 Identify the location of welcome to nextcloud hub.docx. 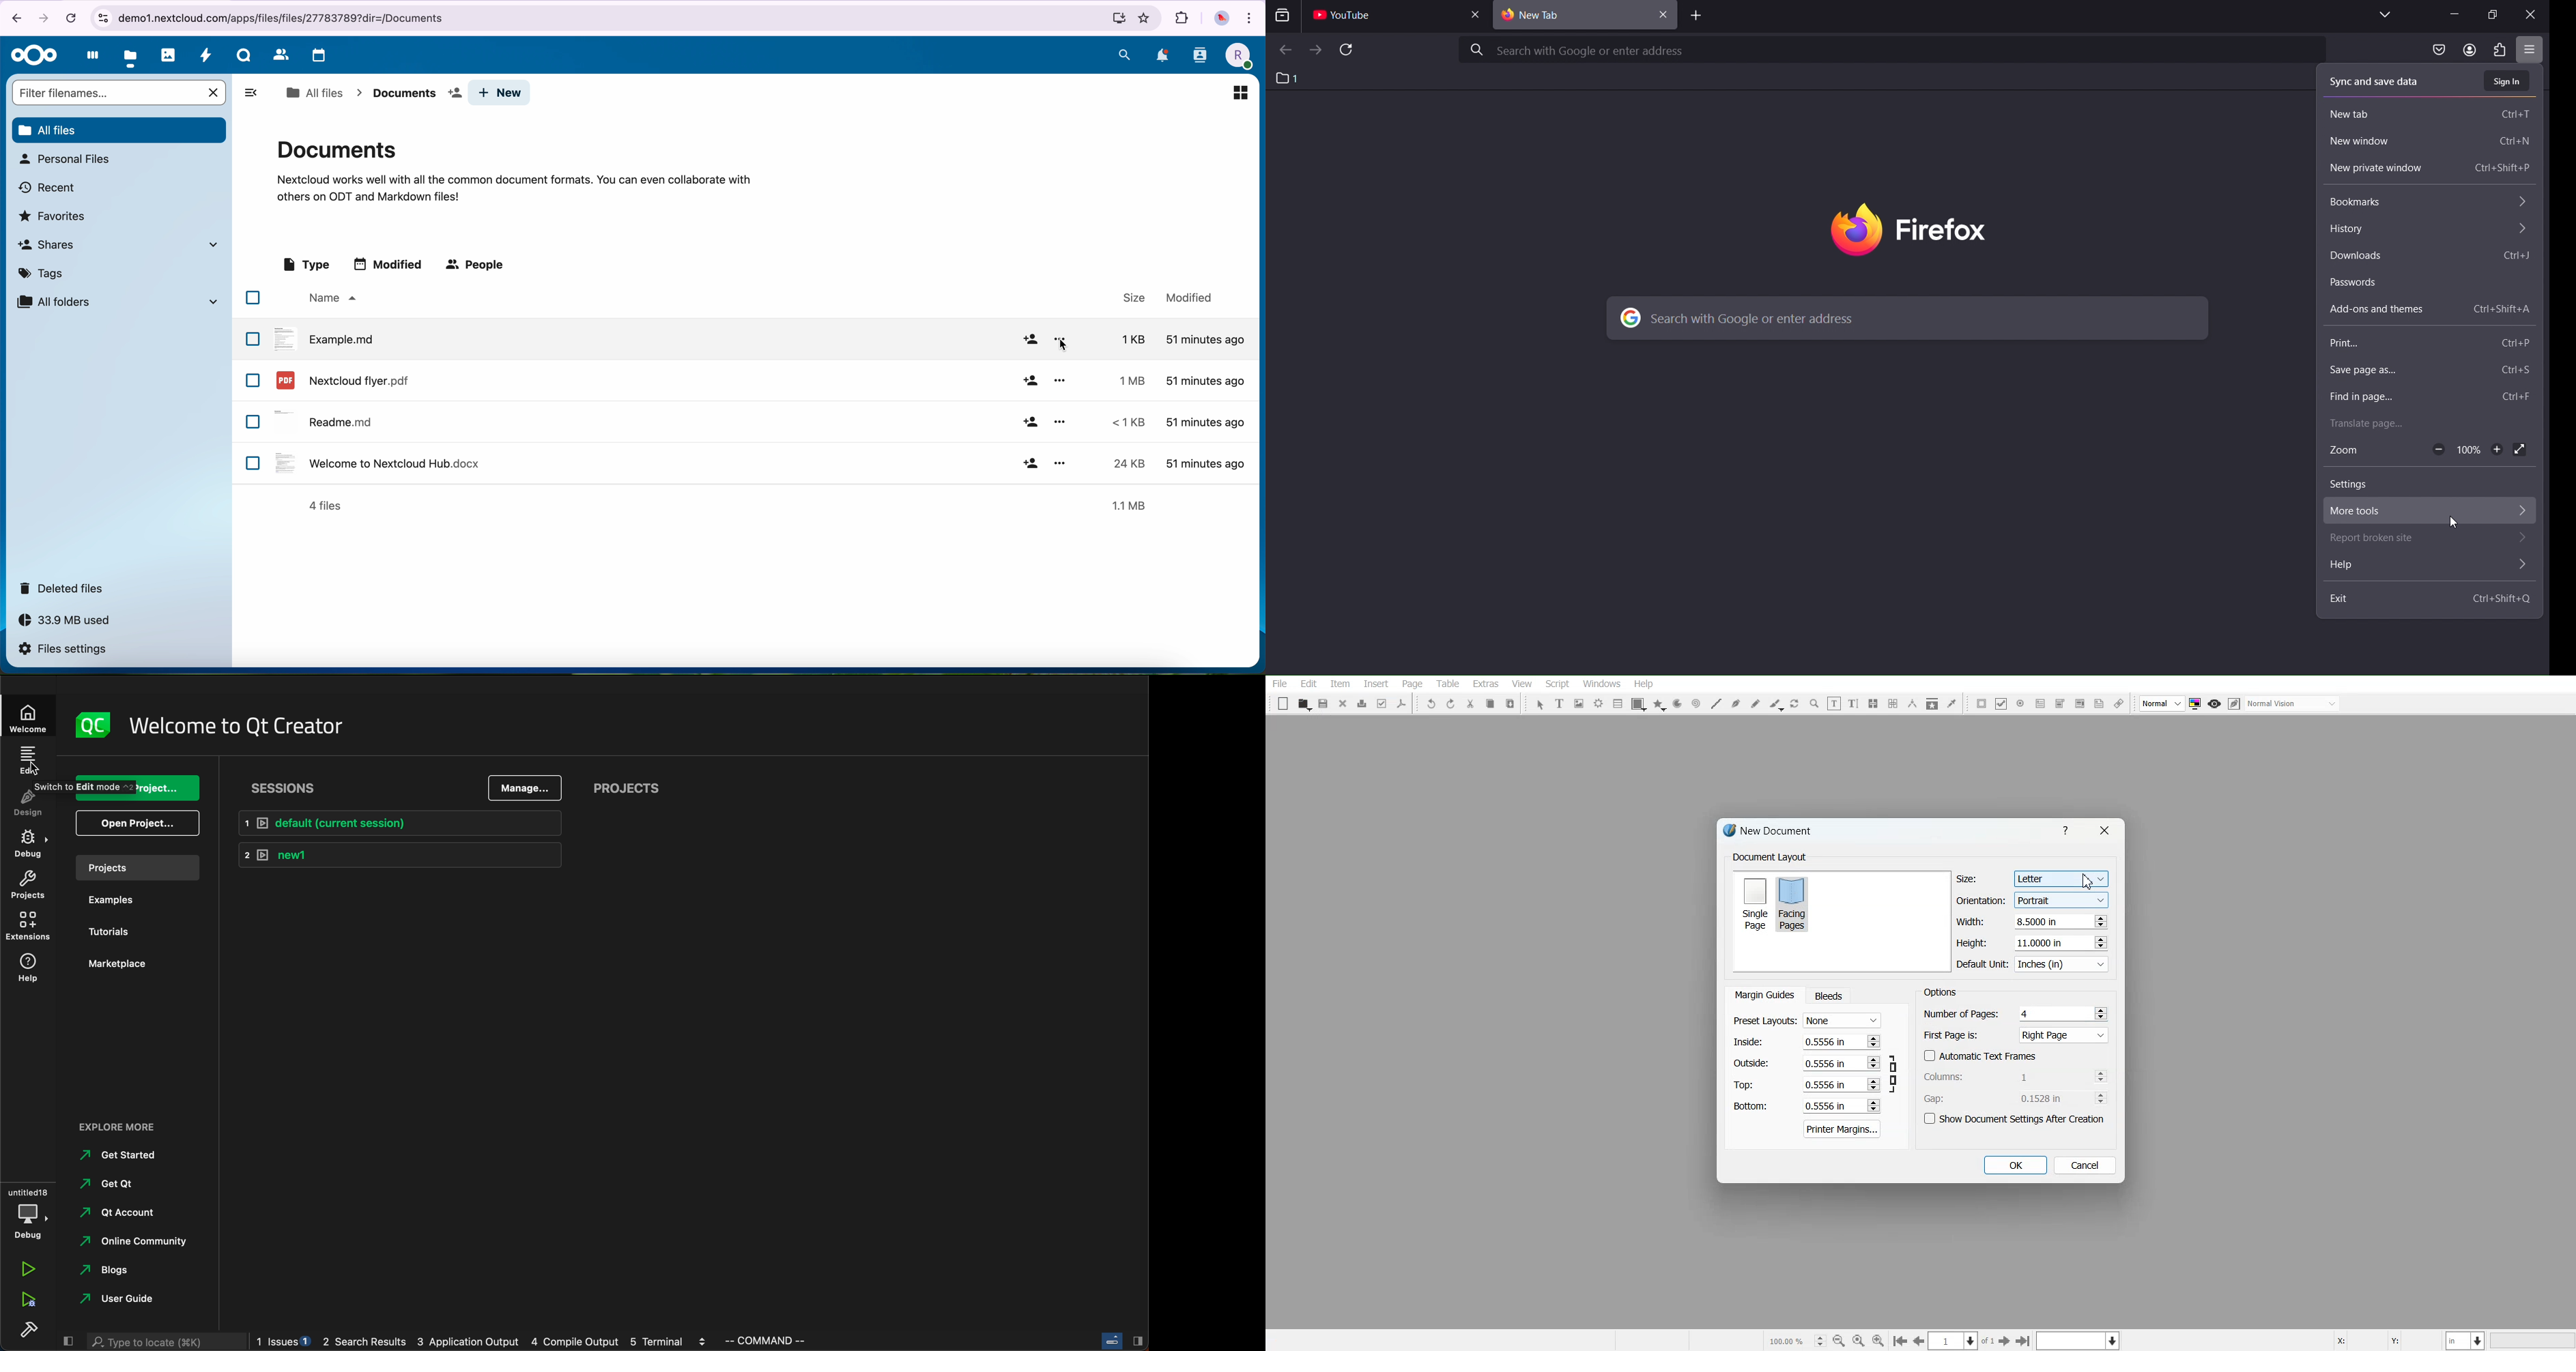
(375, 463).